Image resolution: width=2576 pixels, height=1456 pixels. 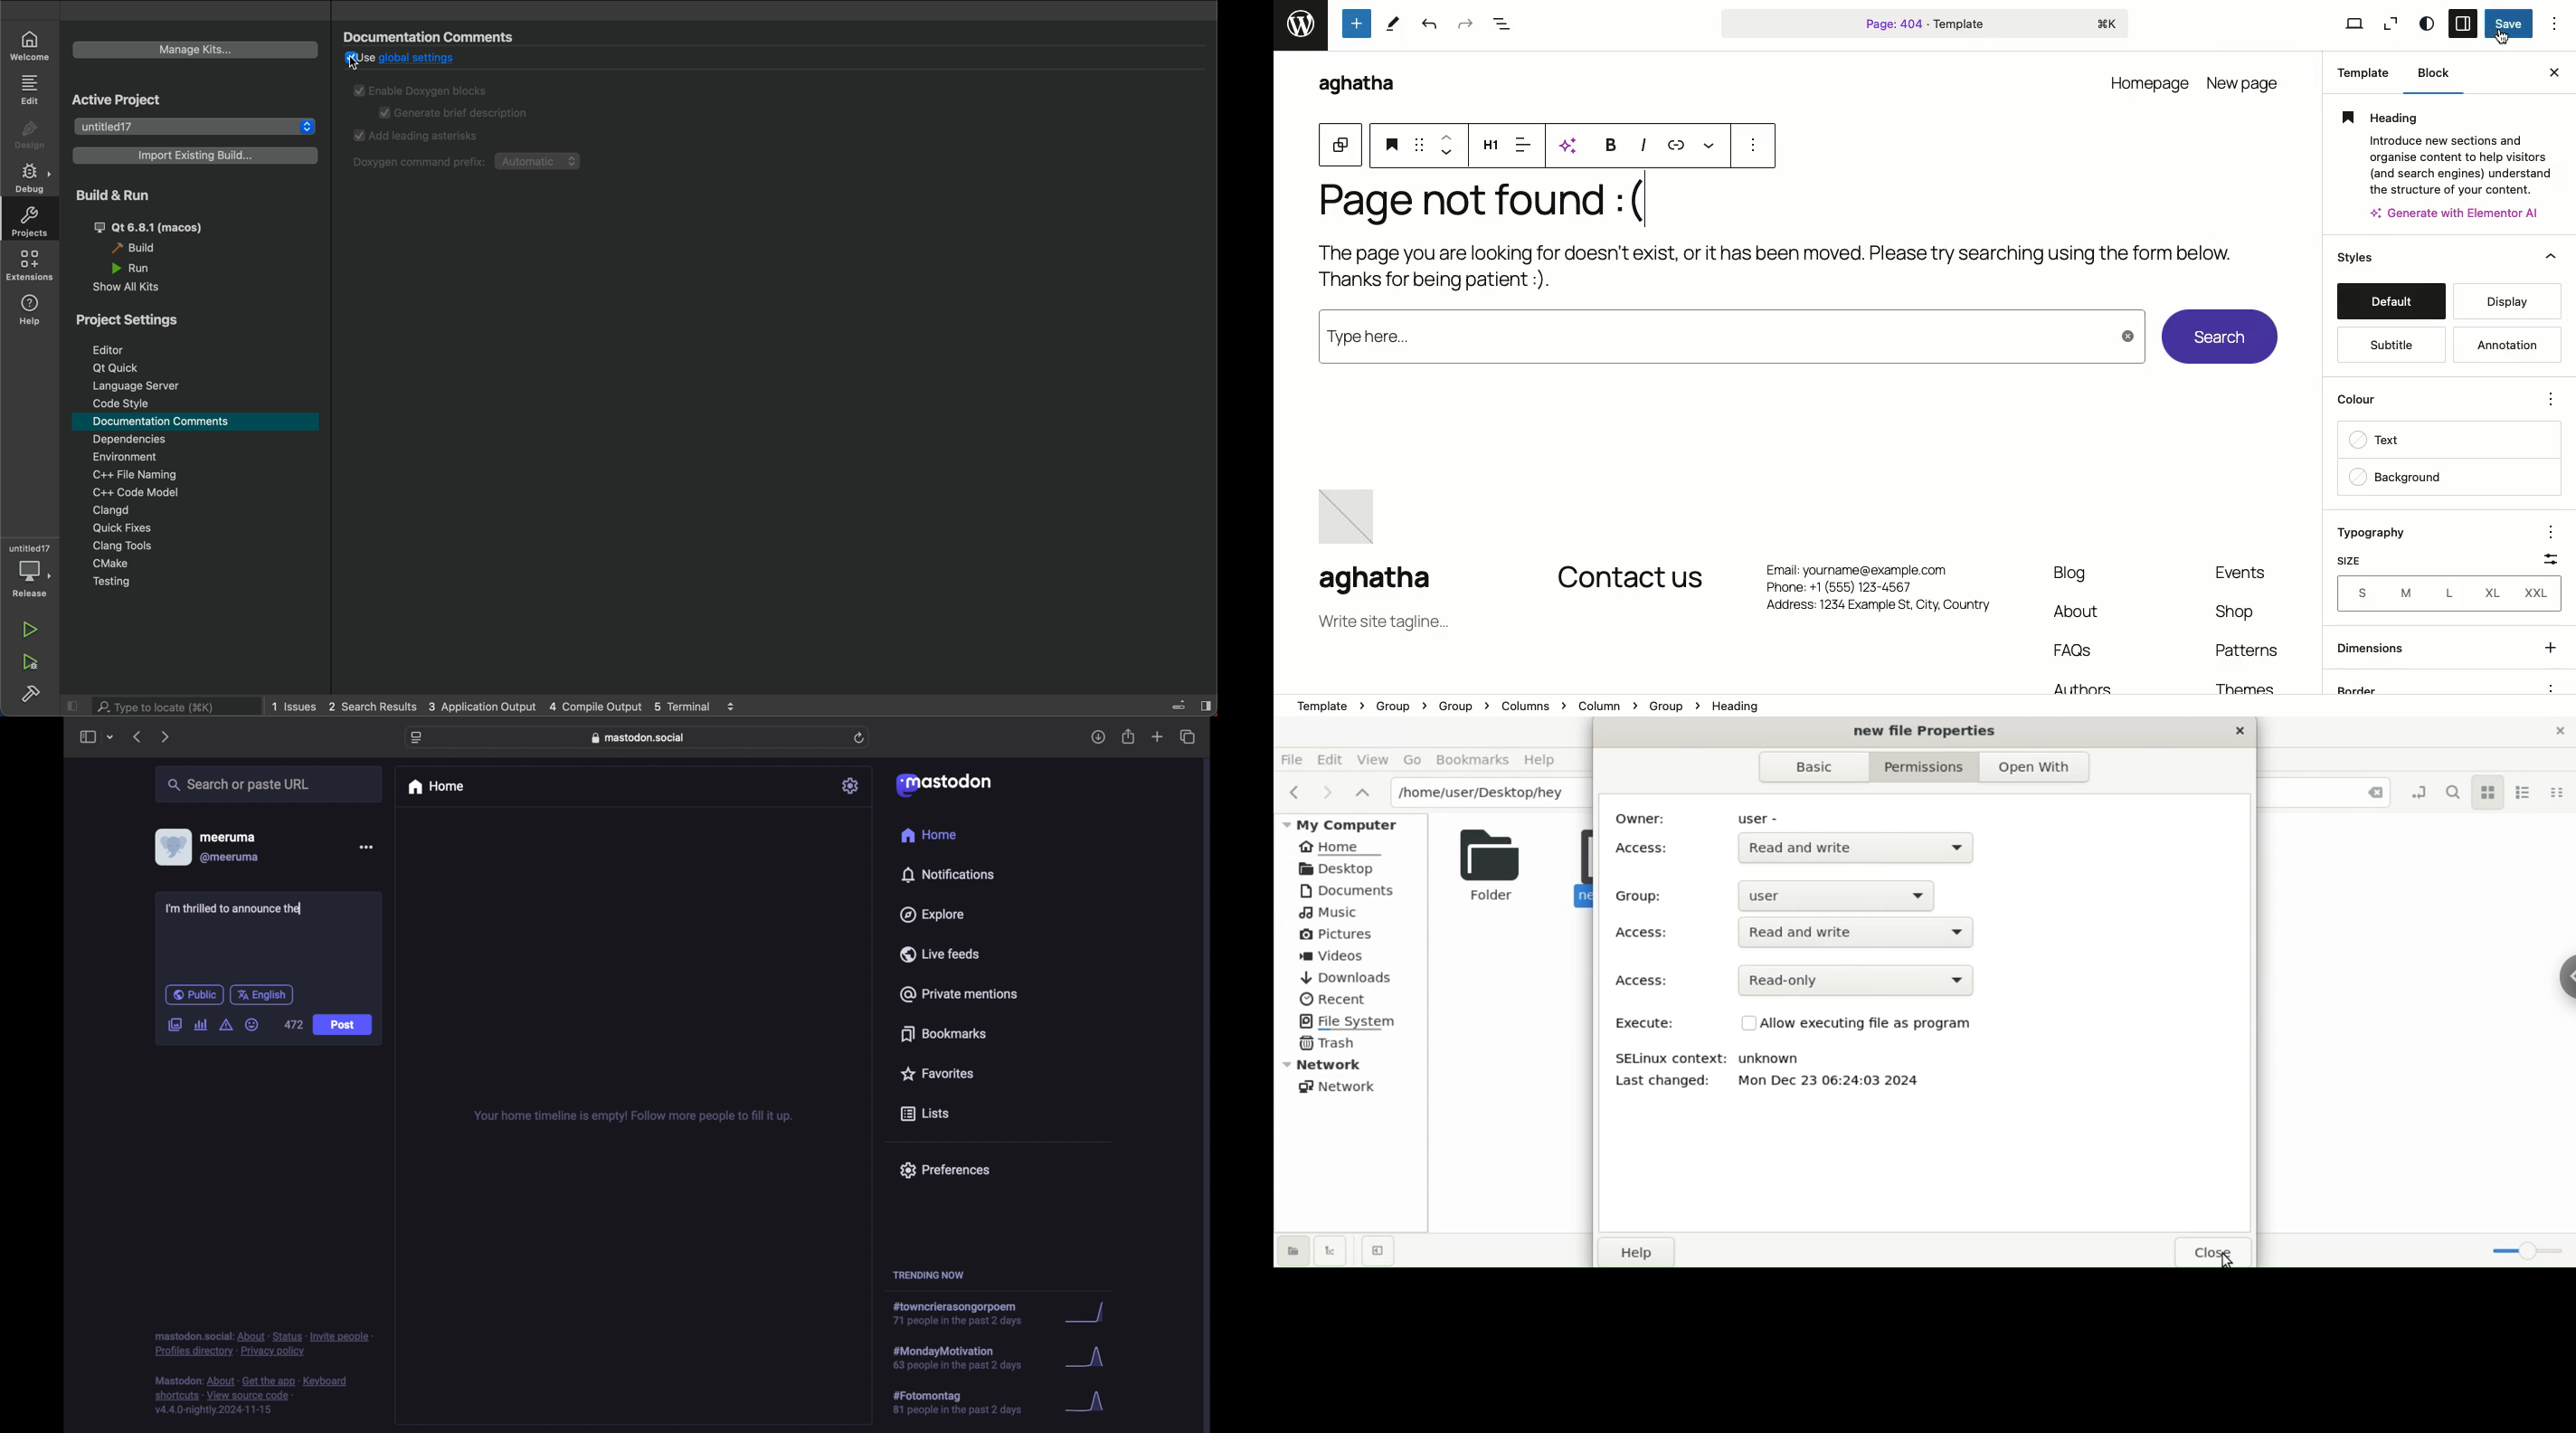 I want to click on Link, so click(x=1678, y=145).